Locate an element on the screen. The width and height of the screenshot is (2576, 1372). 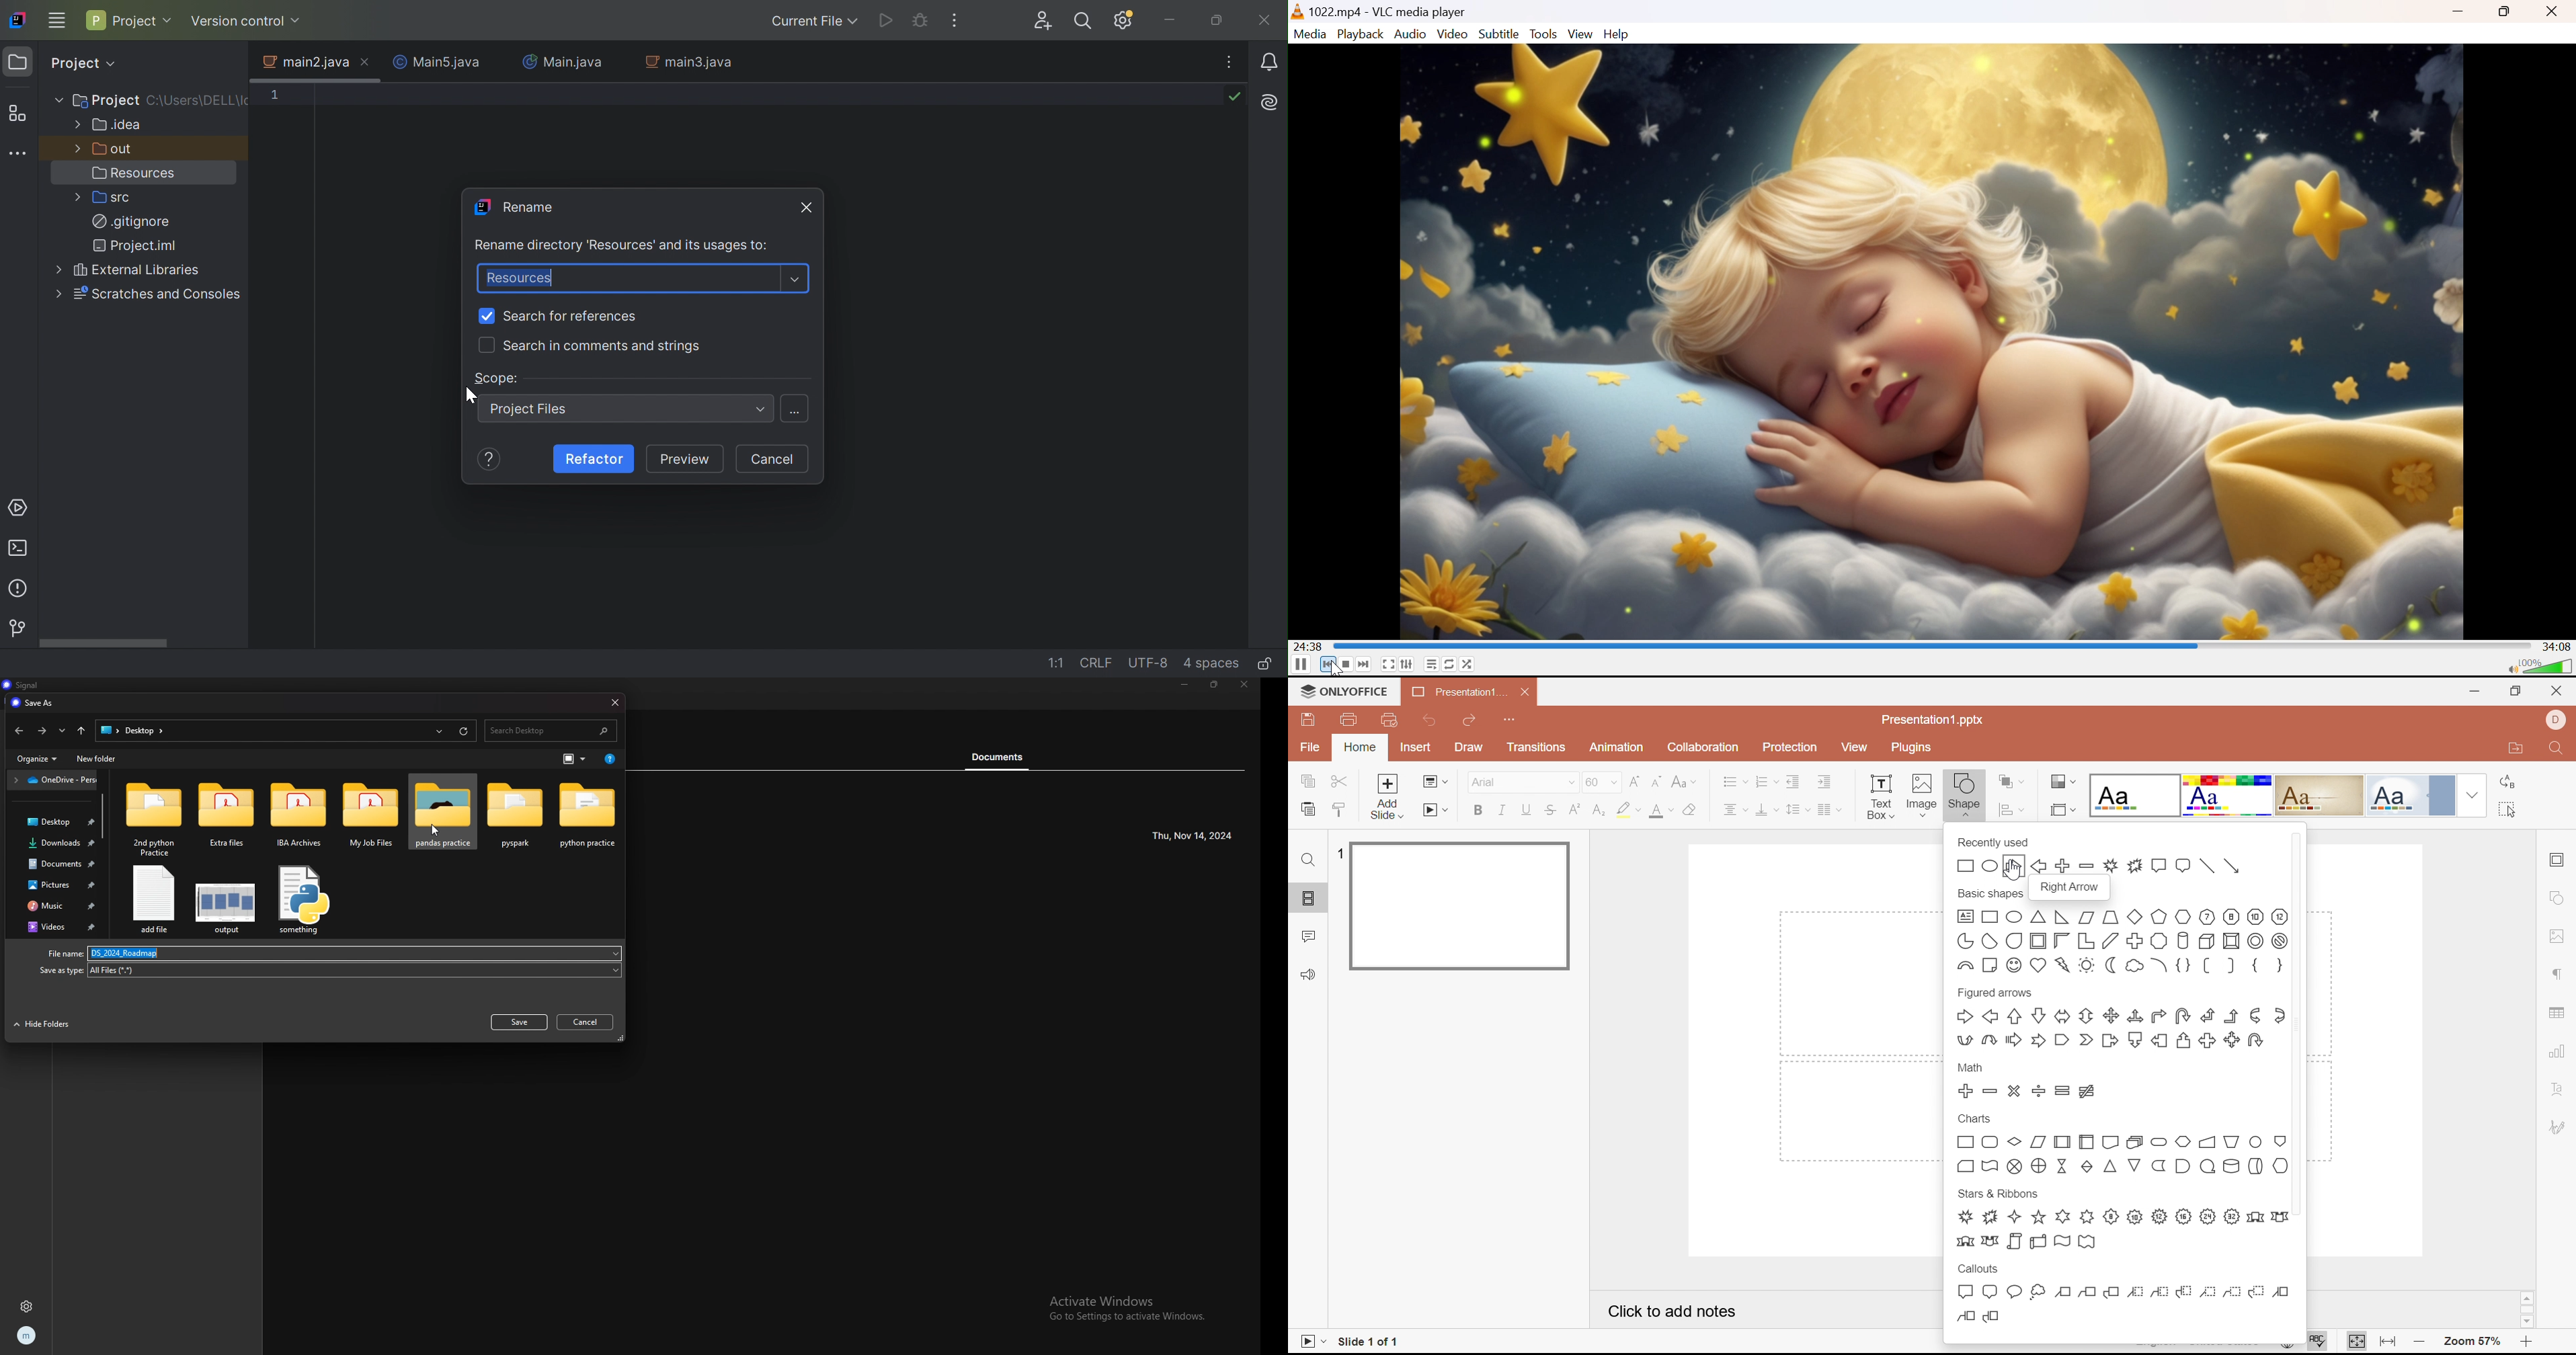
Right arrow is located at coordinates (2072, 889).